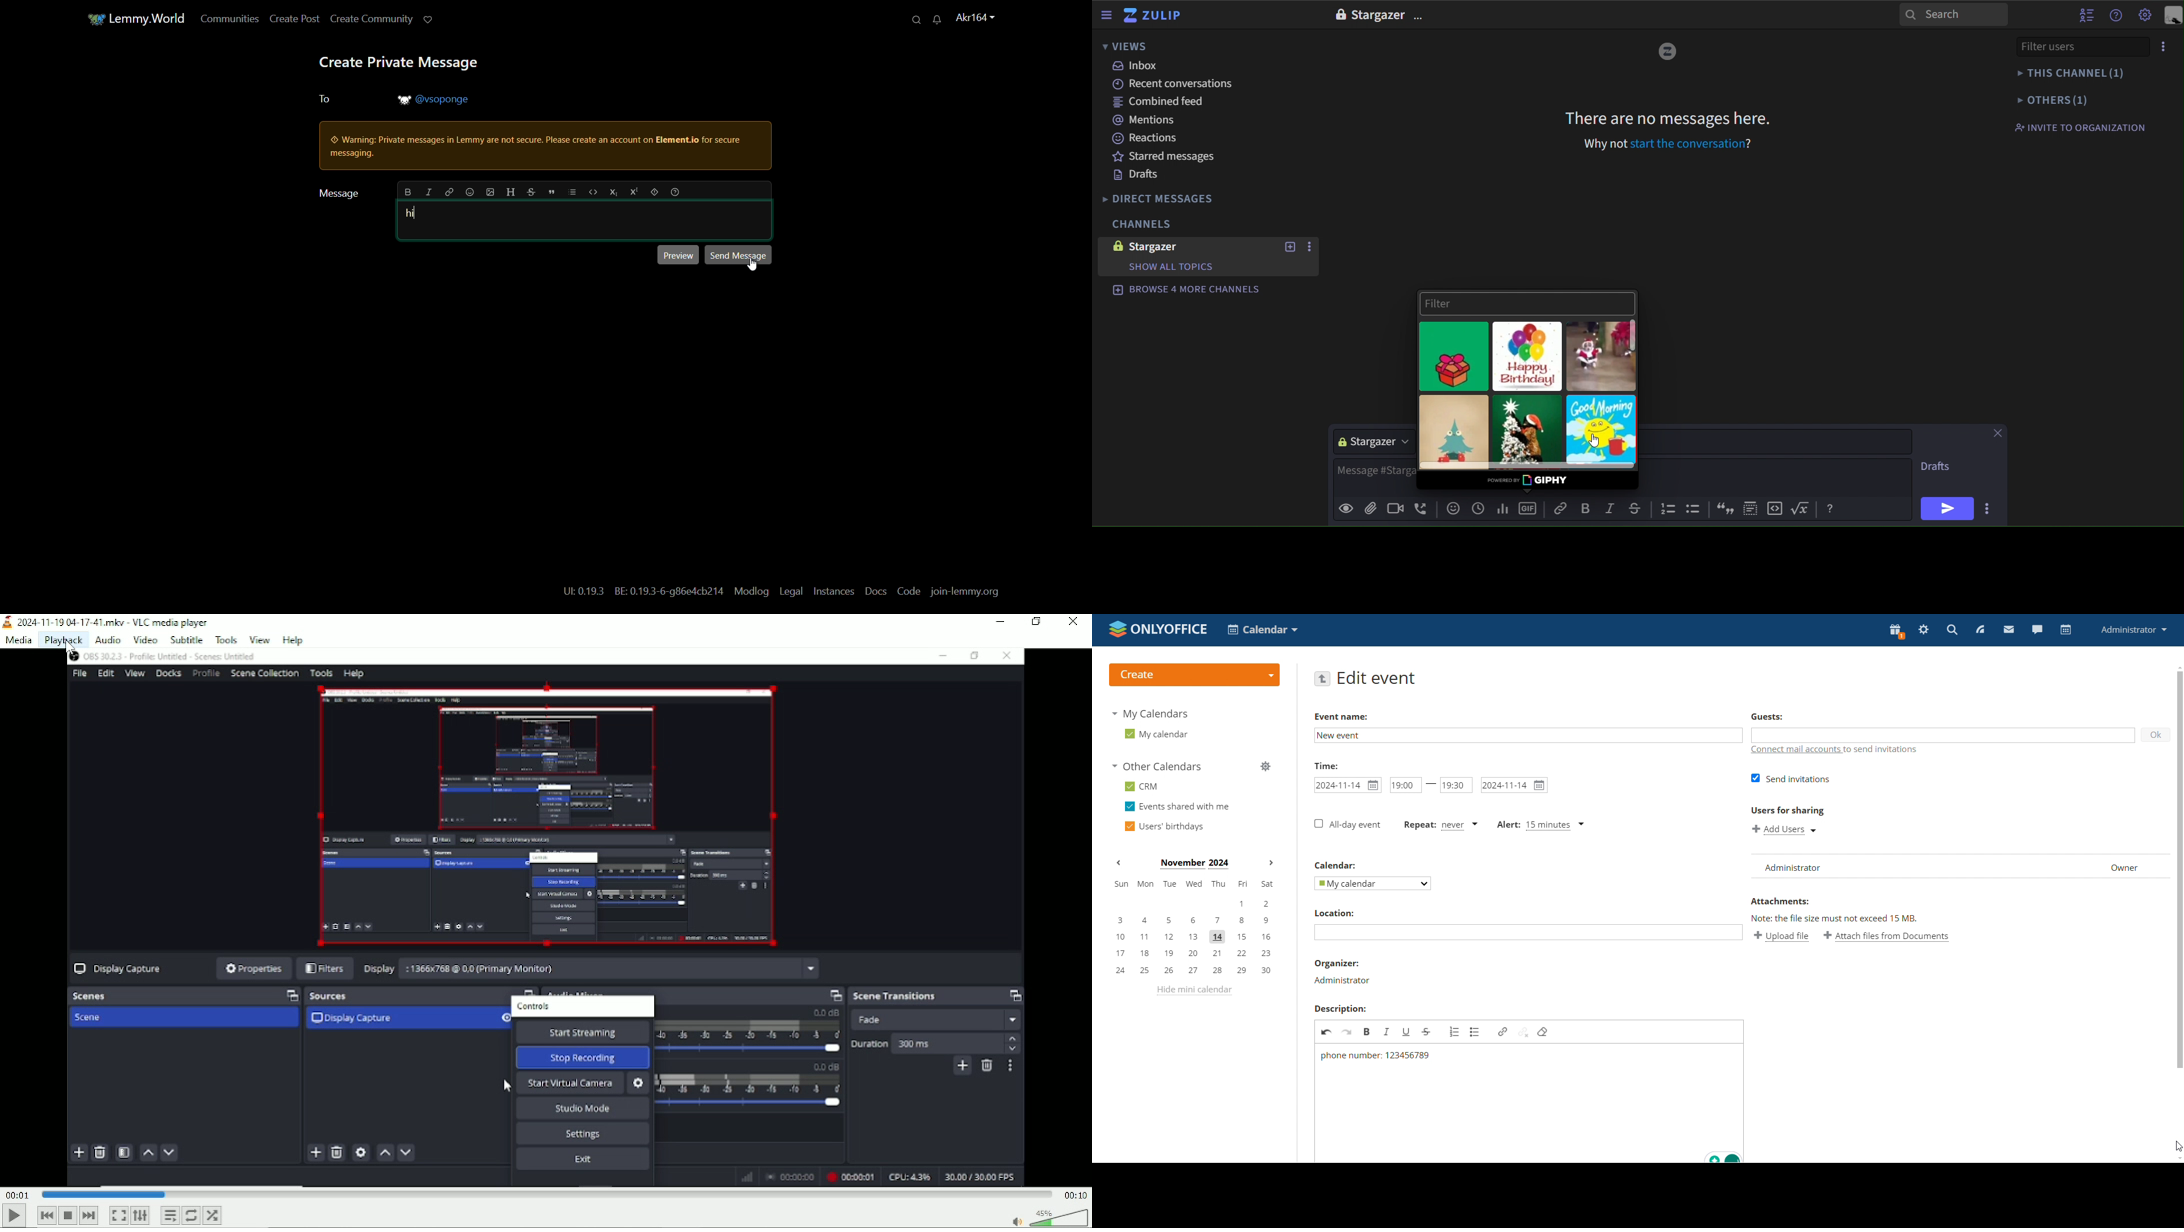 This screenshot has width=2184, height=1232. What do you see at coordinates (1431, 784) in the screenshot?
I see `-` at bounding box center [1431, 784].